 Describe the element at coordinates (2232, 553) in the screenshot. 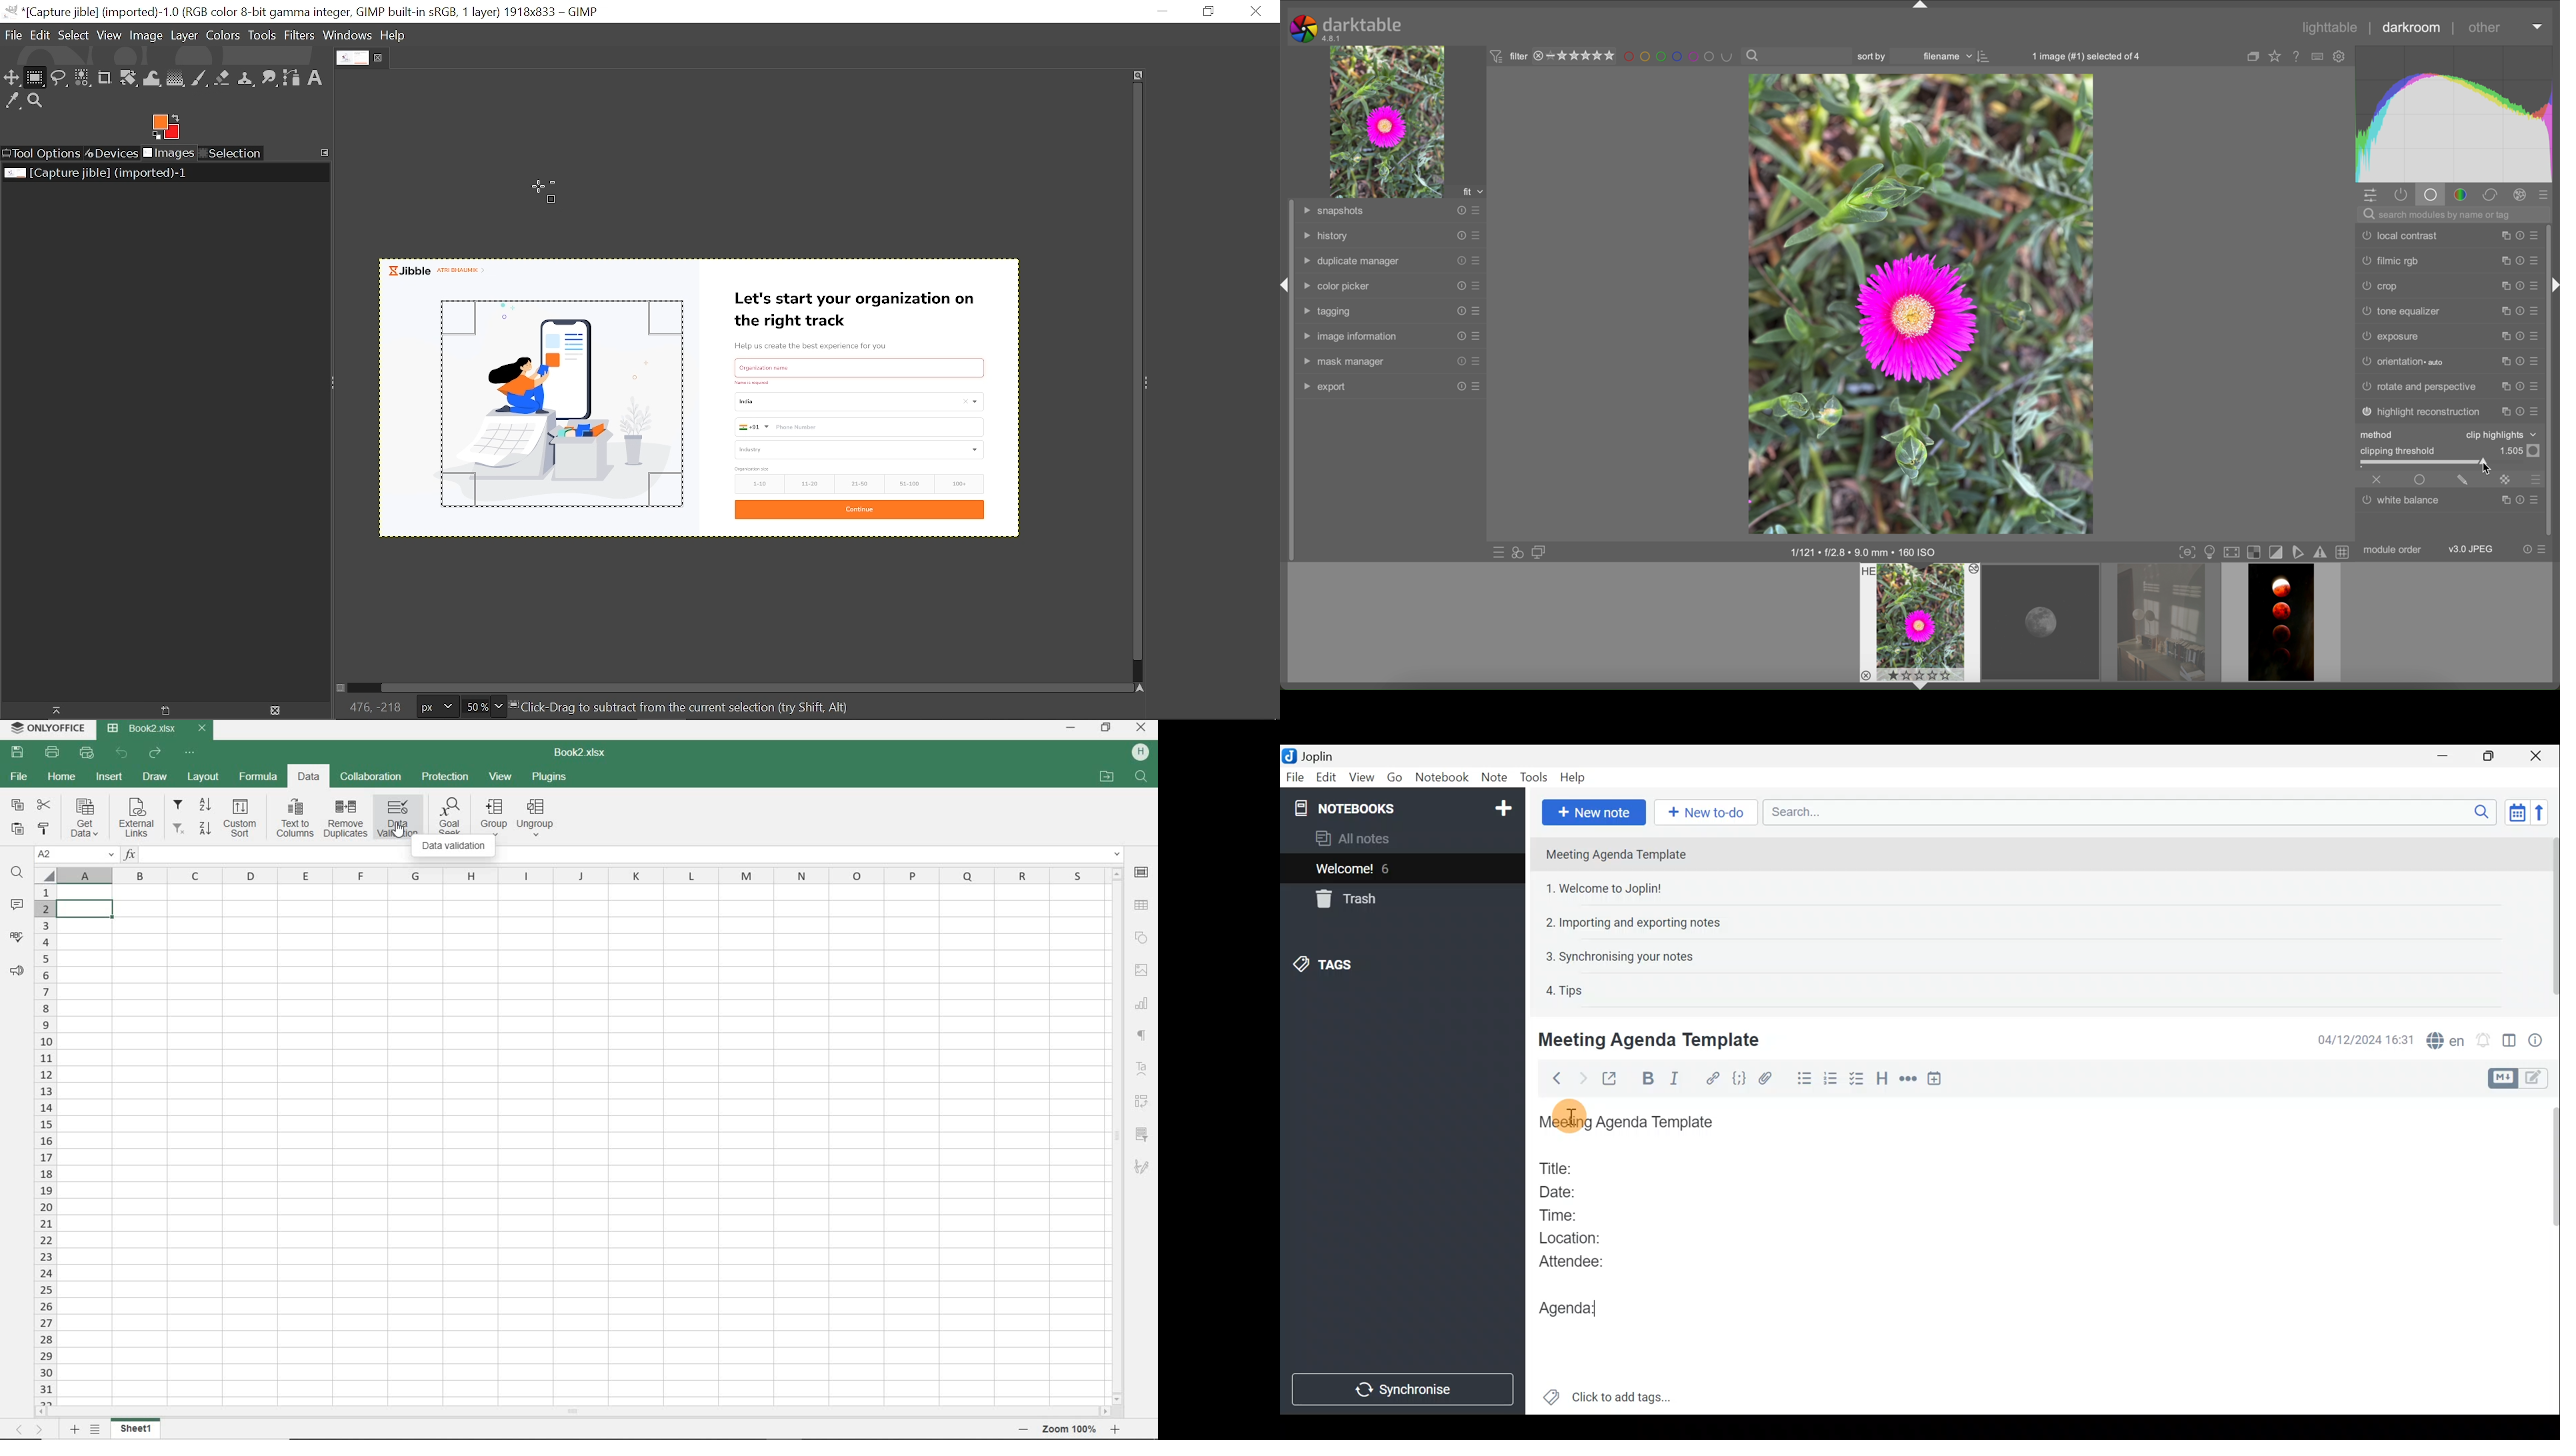

I see `set display profile` at that location.